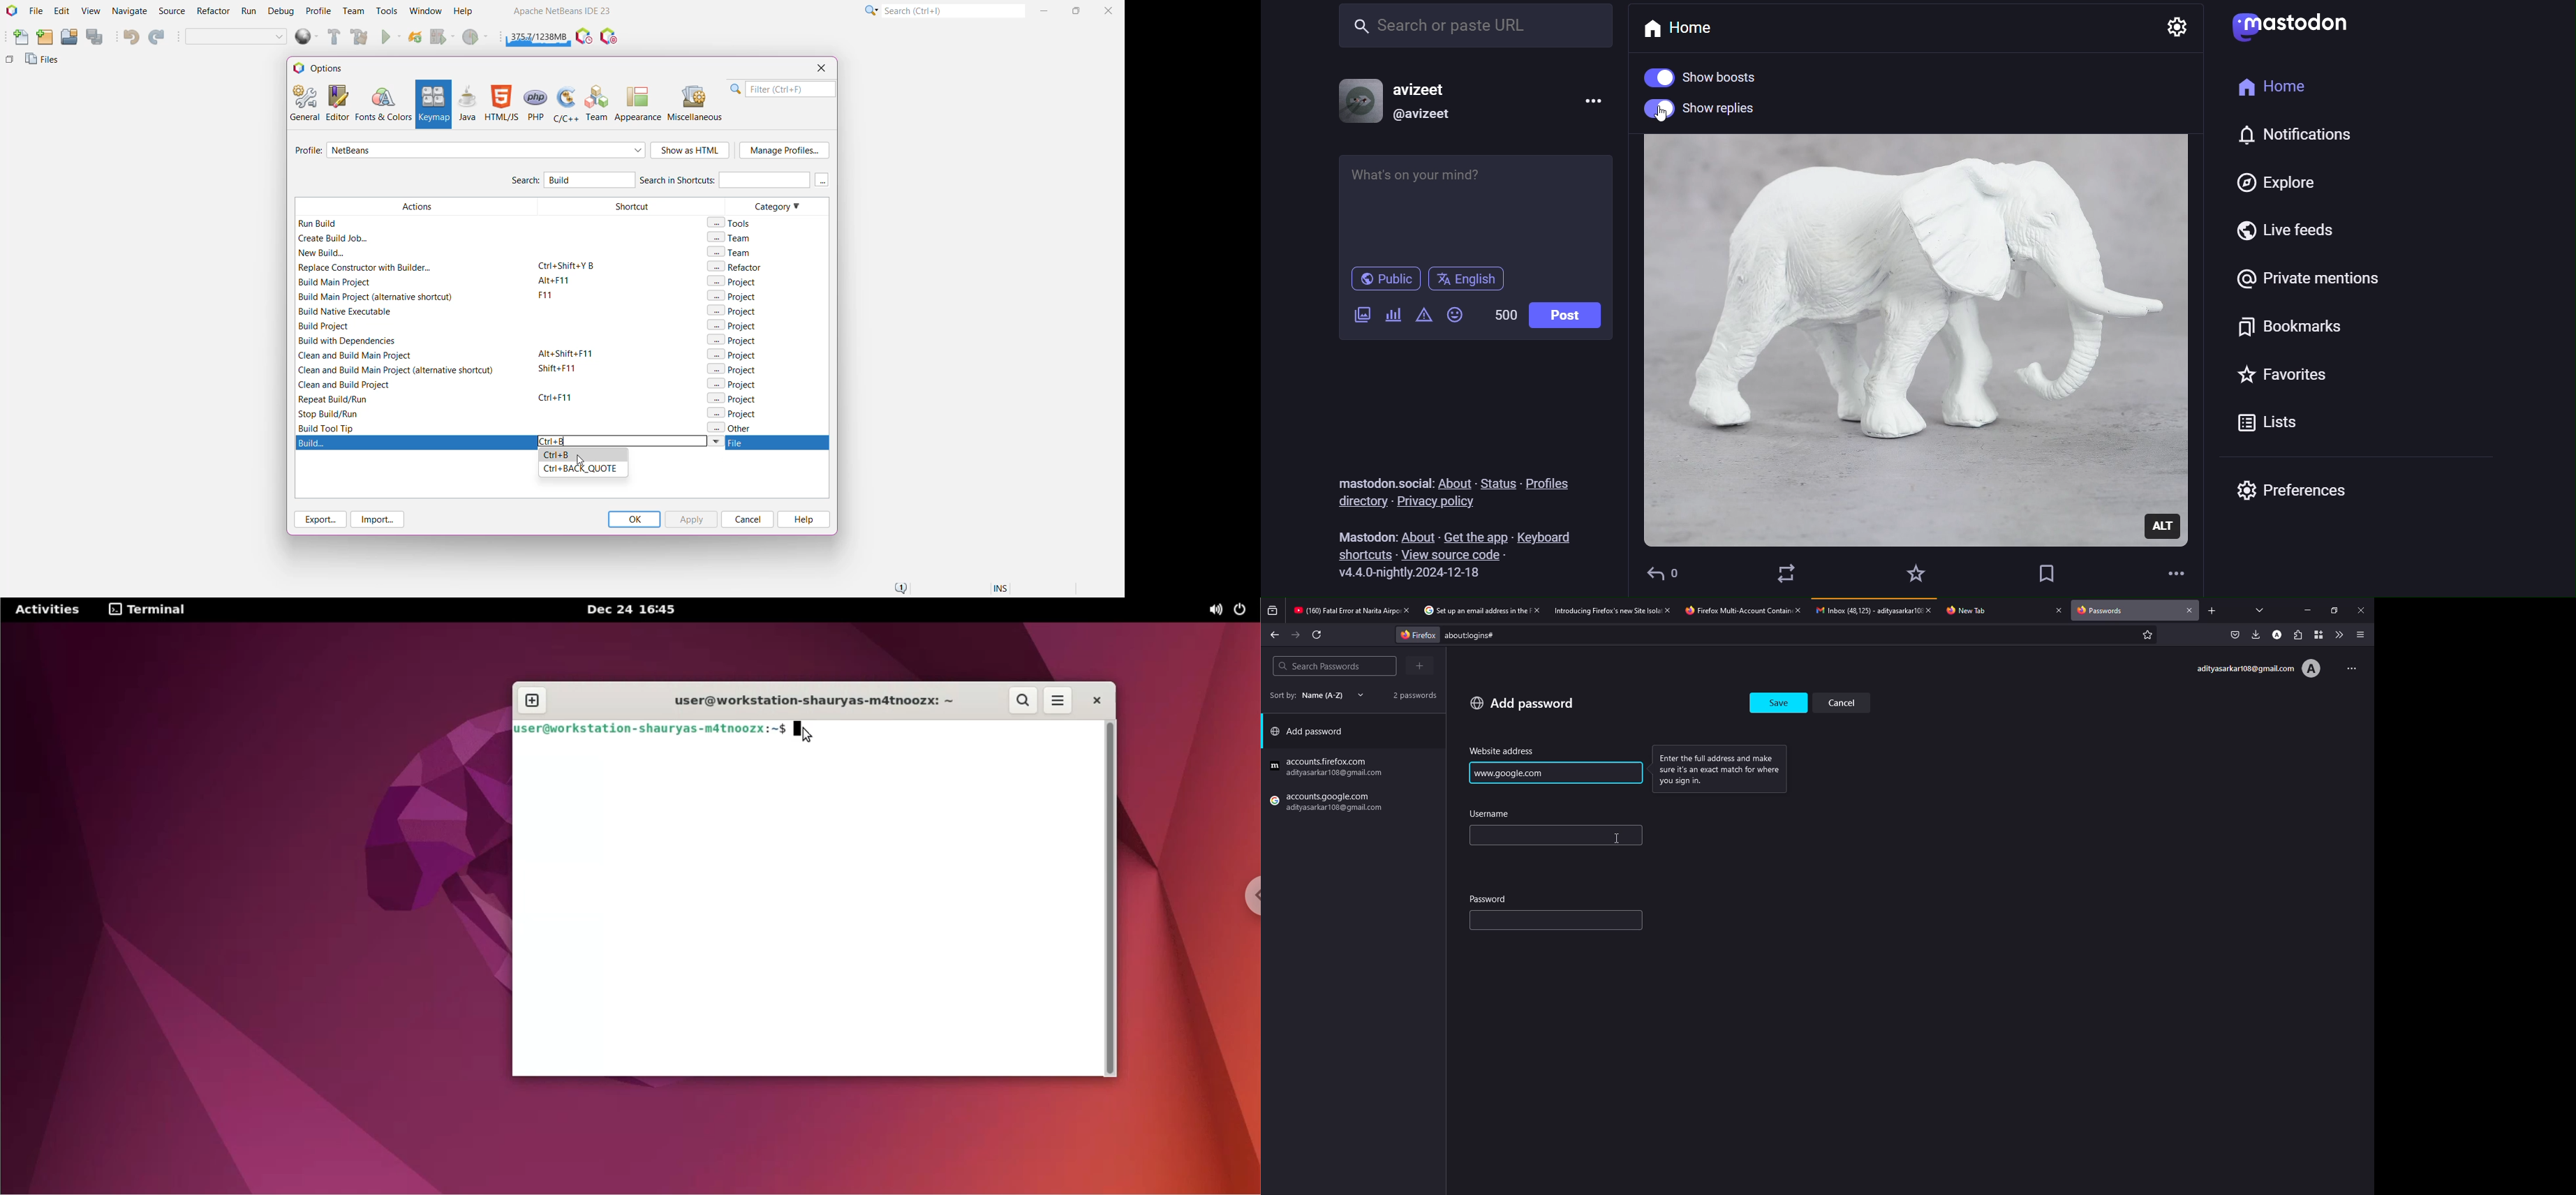 The width and height of the screenshot is (2576, 1204). What do you see at coordinates (1531, 922) in the screenshot?
I see `type` at bounding box center [1531, 922].